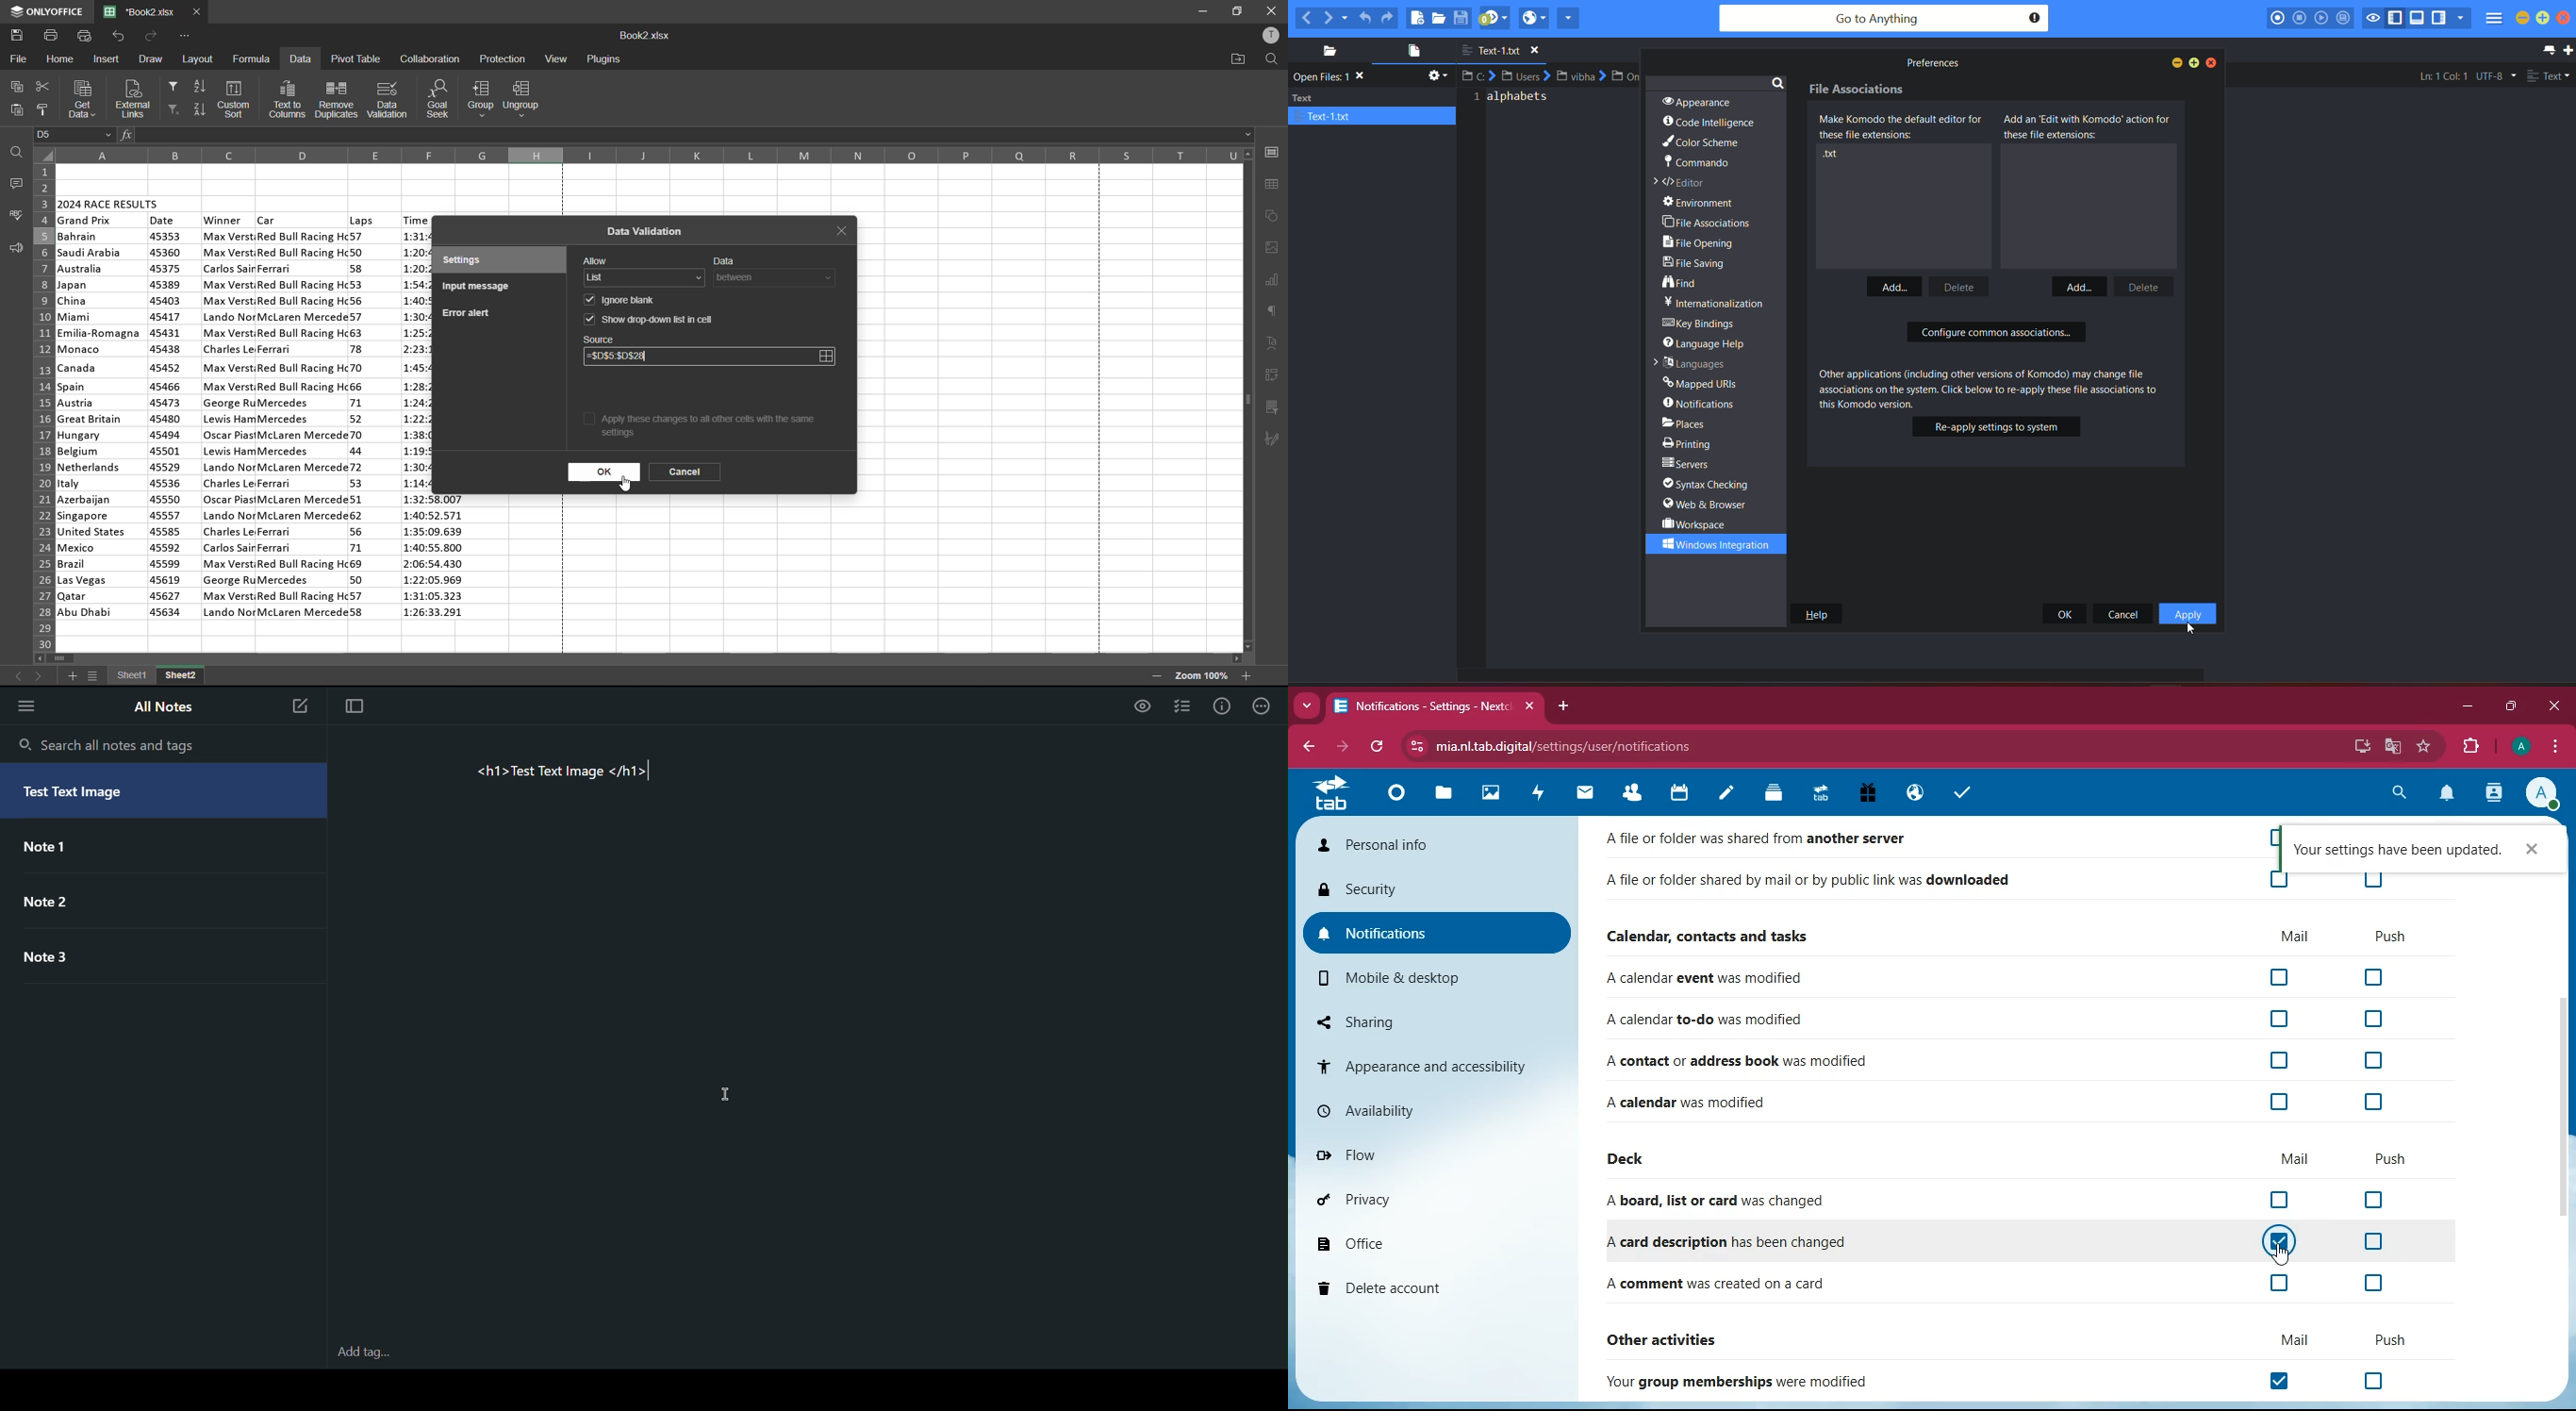 Image resolution: width=2576 pixels, height=1428 pixels. Describe the element at coordinates (602, 340) in the screenshot. I see `source` at that location.